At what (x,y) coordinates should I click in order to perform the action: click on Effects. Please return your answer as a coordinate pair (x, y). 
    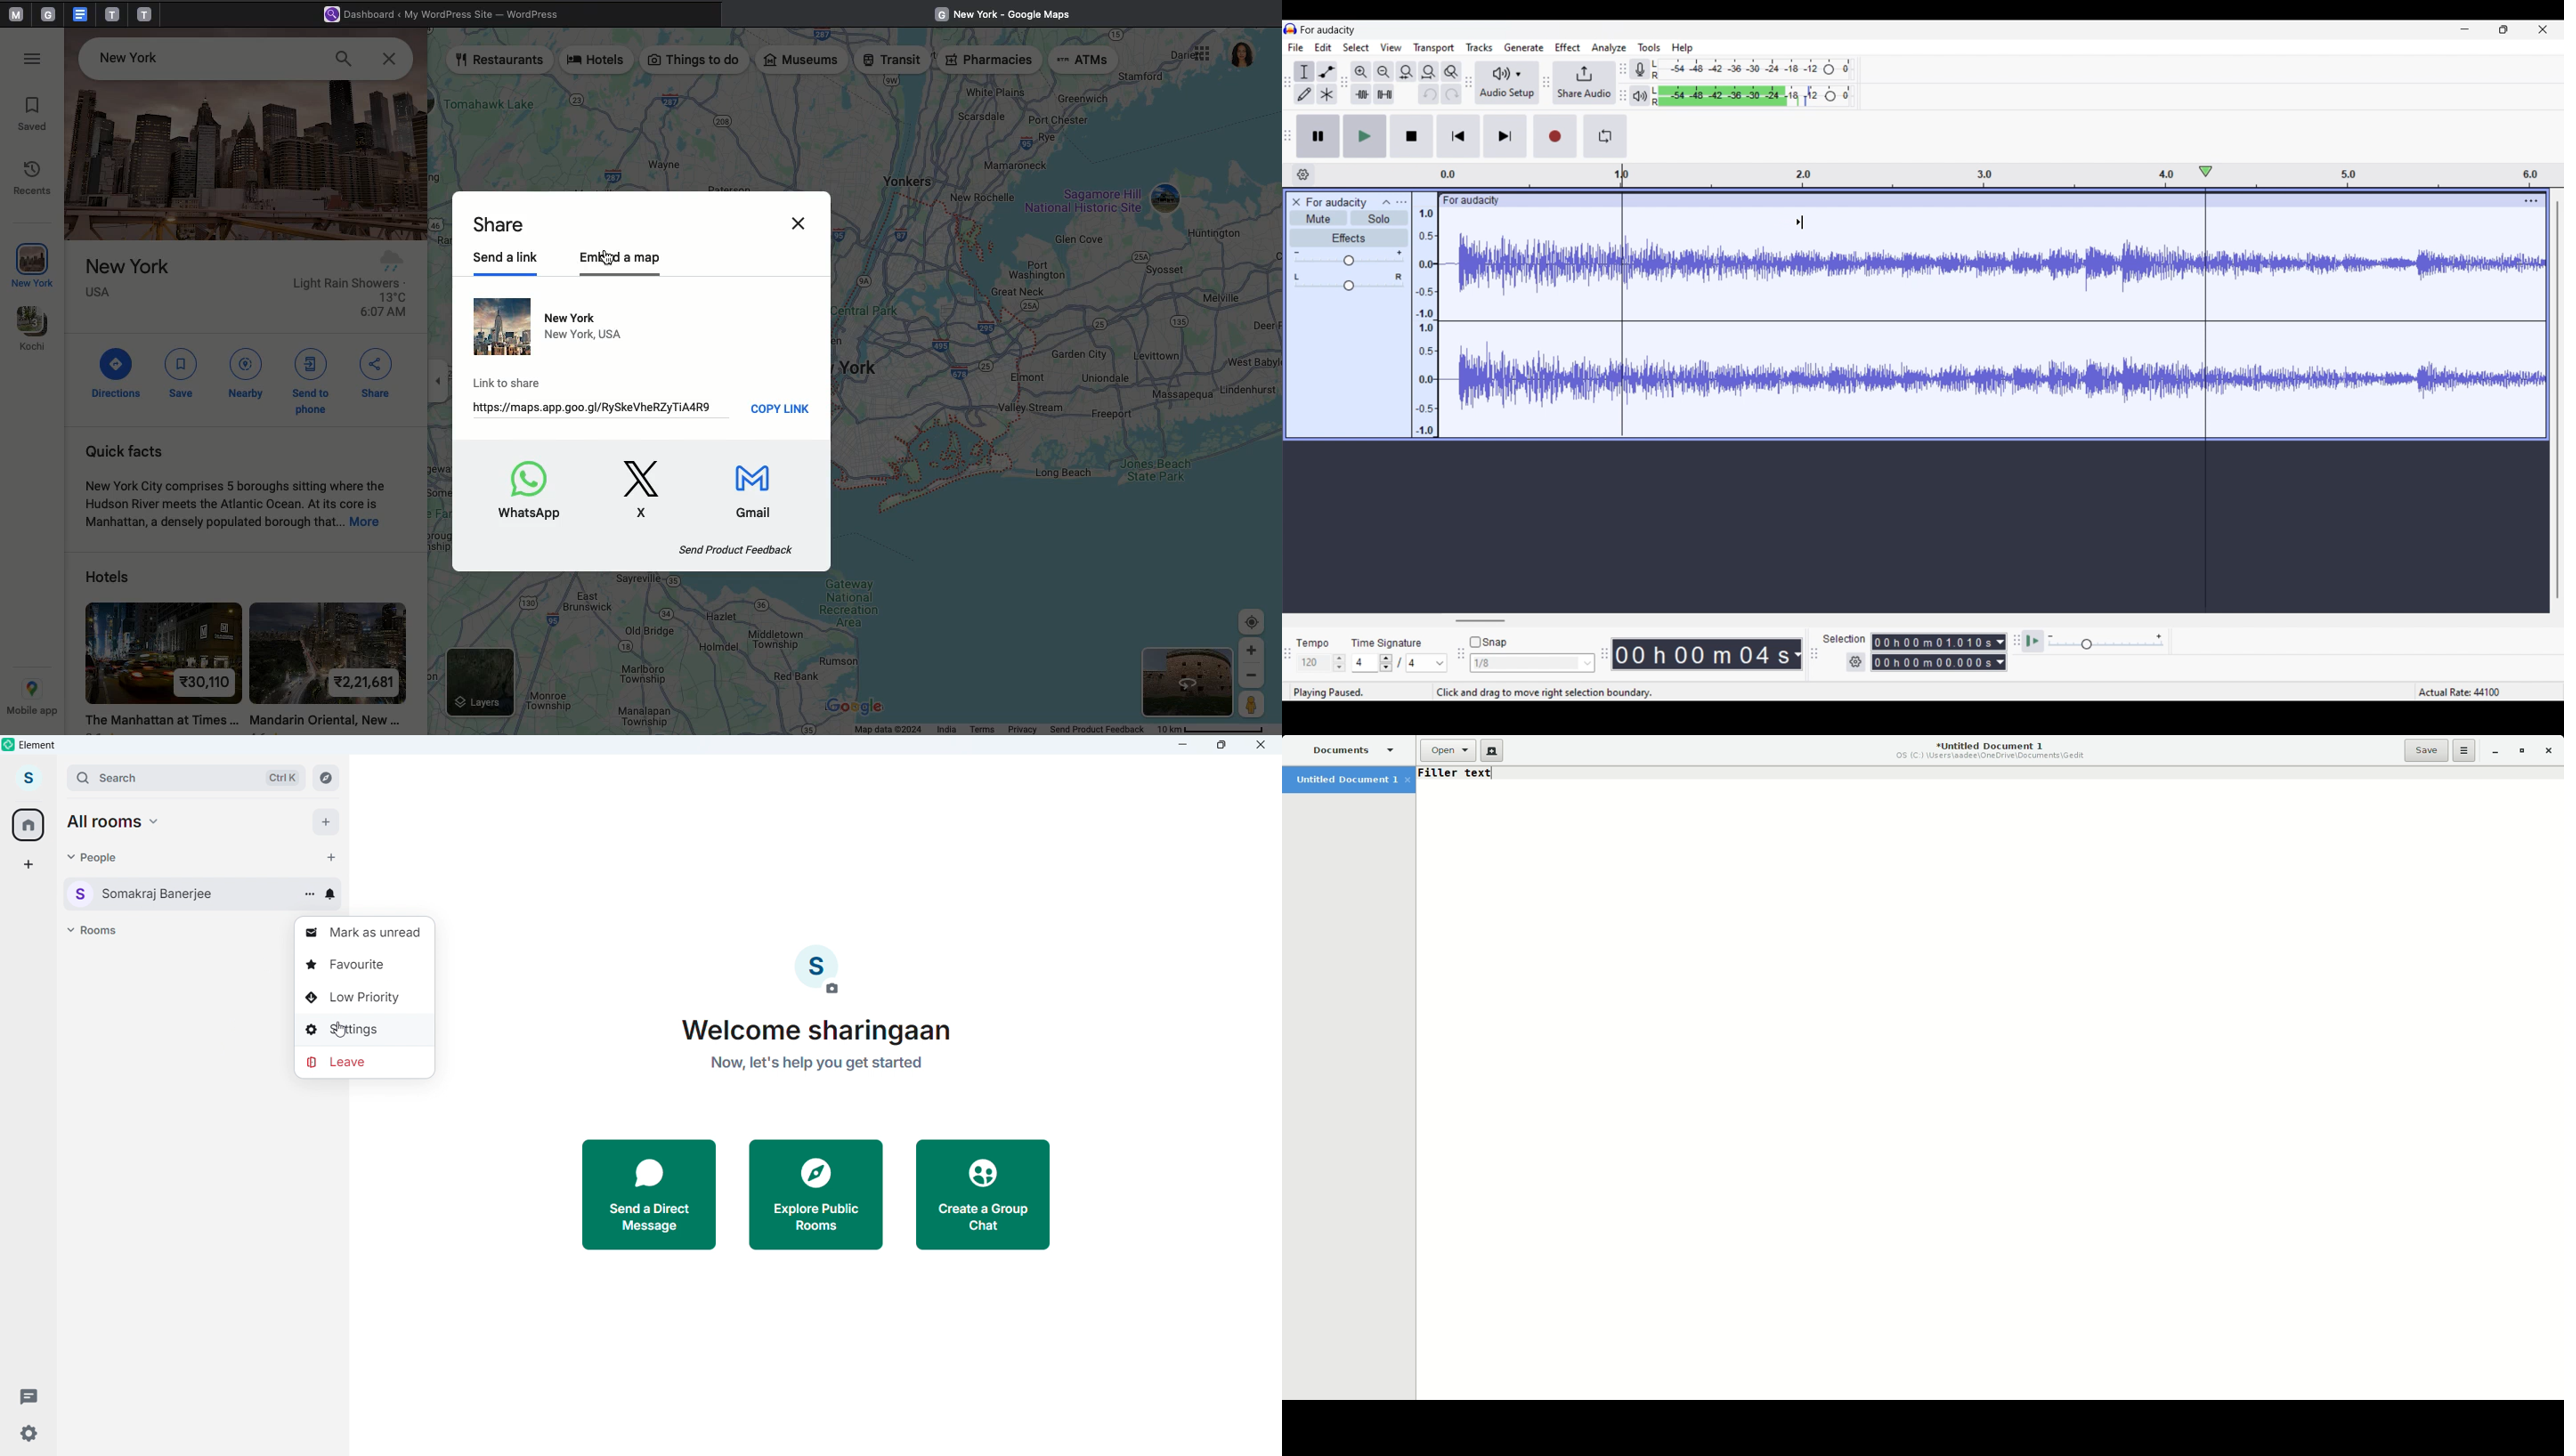
    Looking at the image, I should click on (1348, 238).